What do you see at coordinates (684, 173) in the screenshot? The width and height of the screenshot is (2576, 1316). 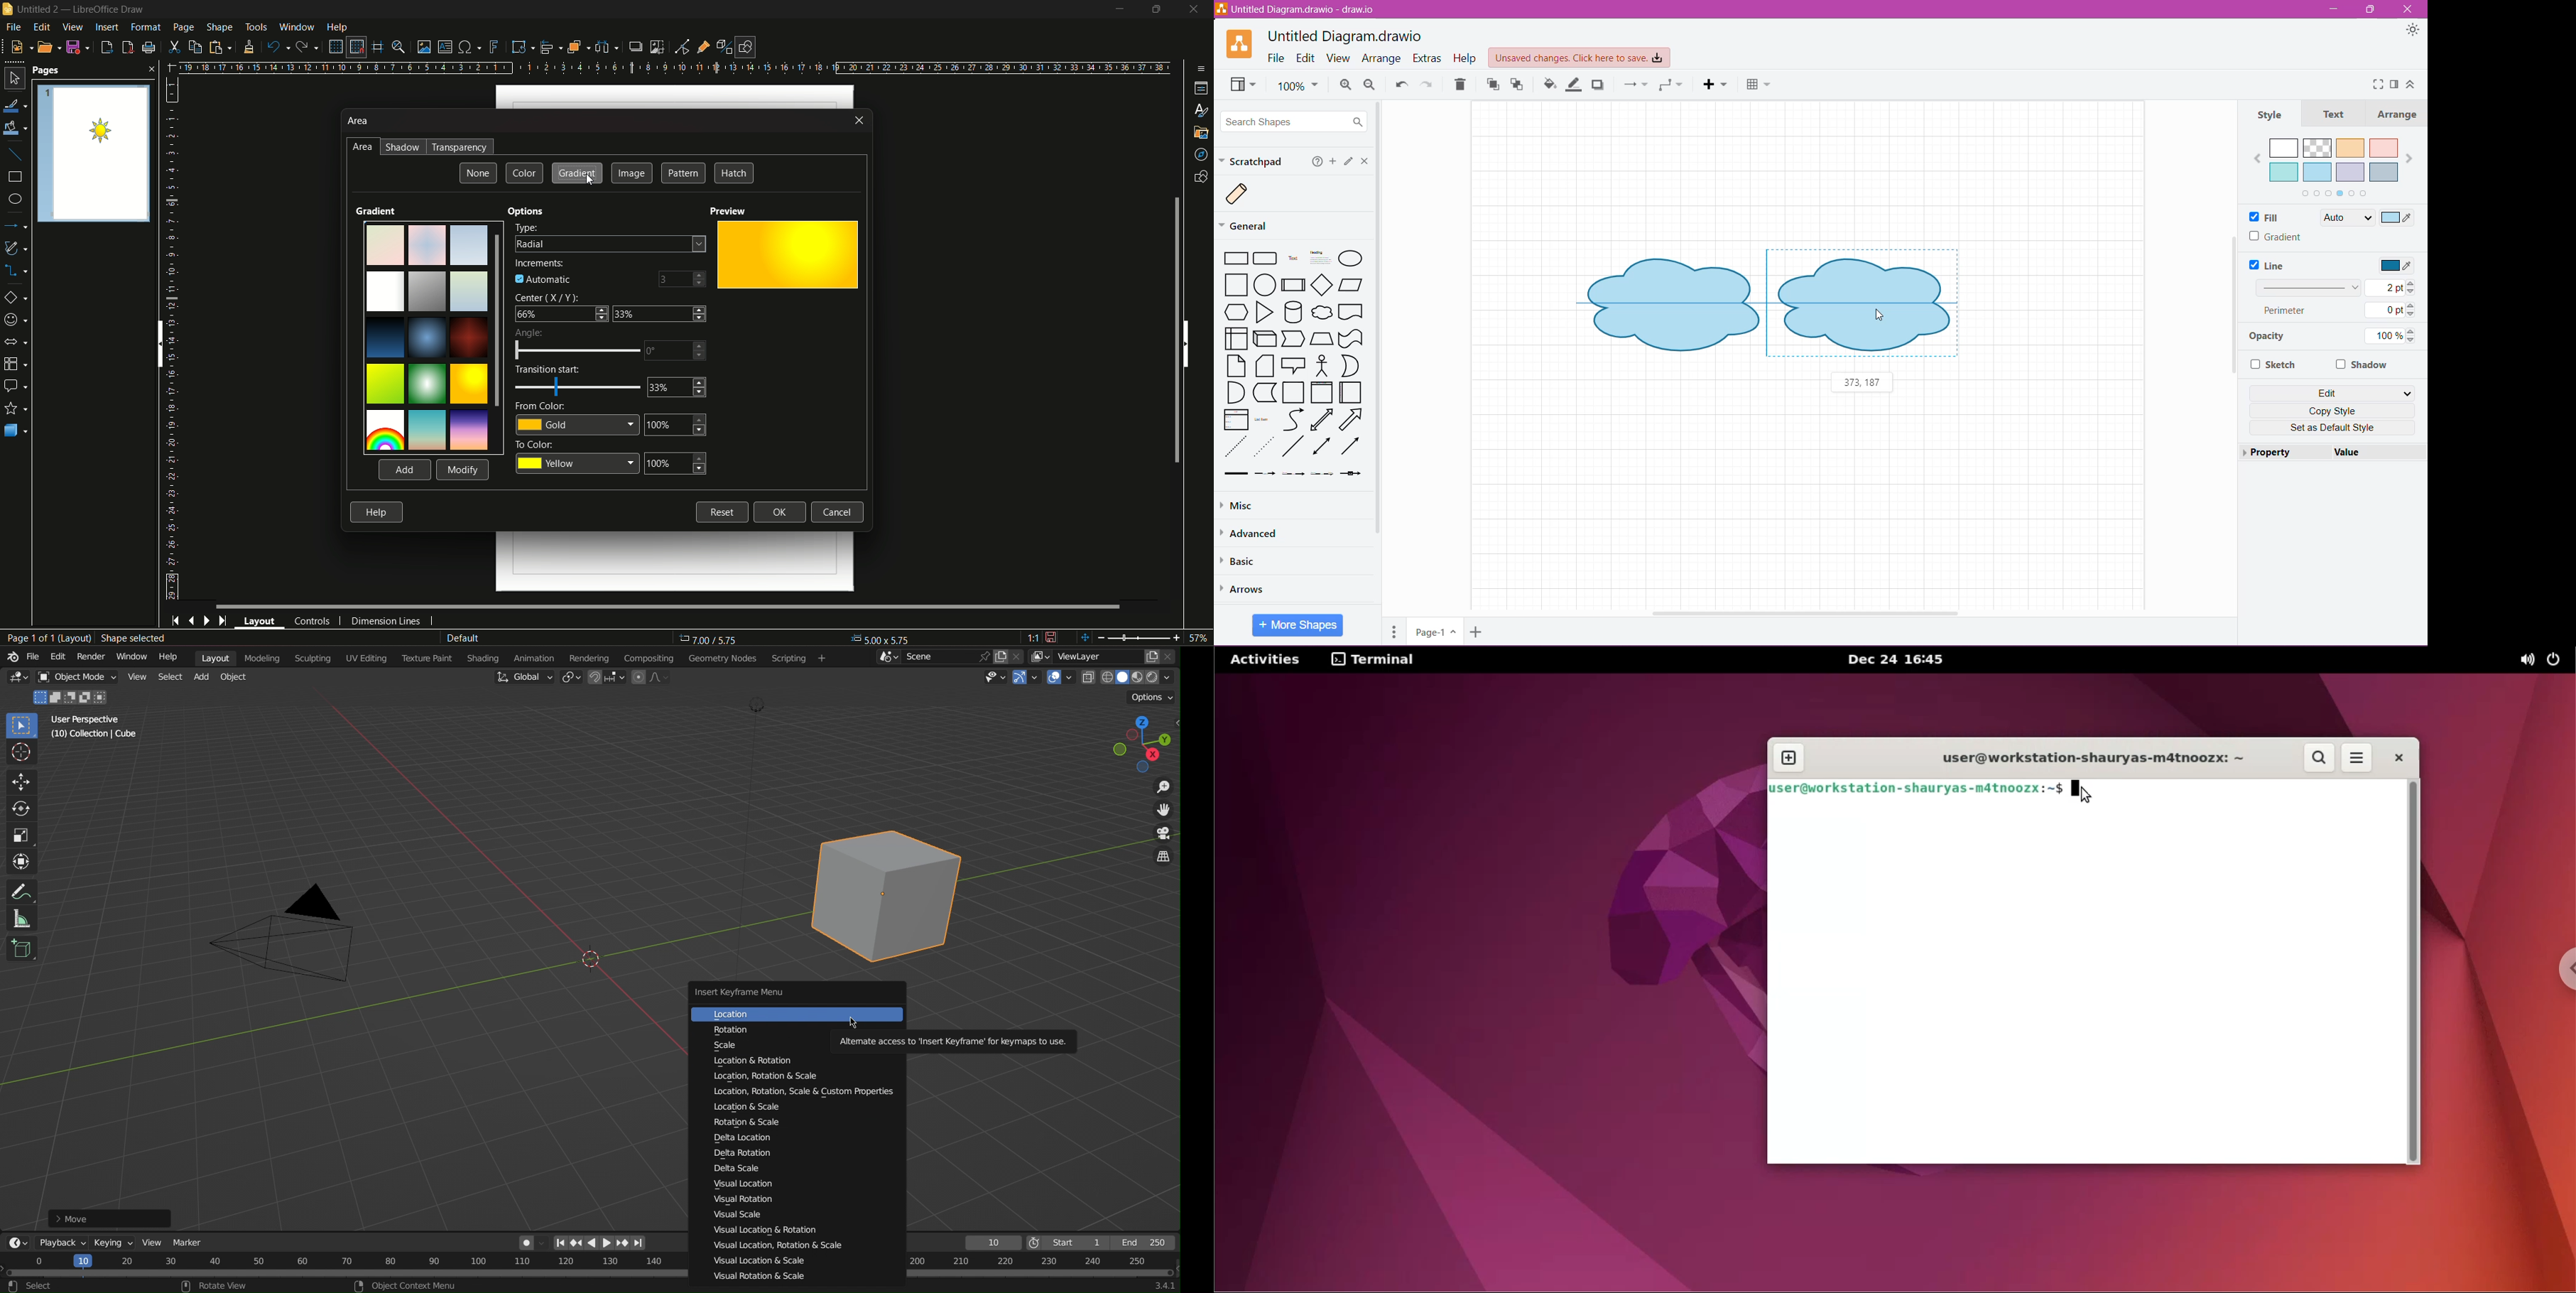 I see `pattern` at bounding box center [684, 173].